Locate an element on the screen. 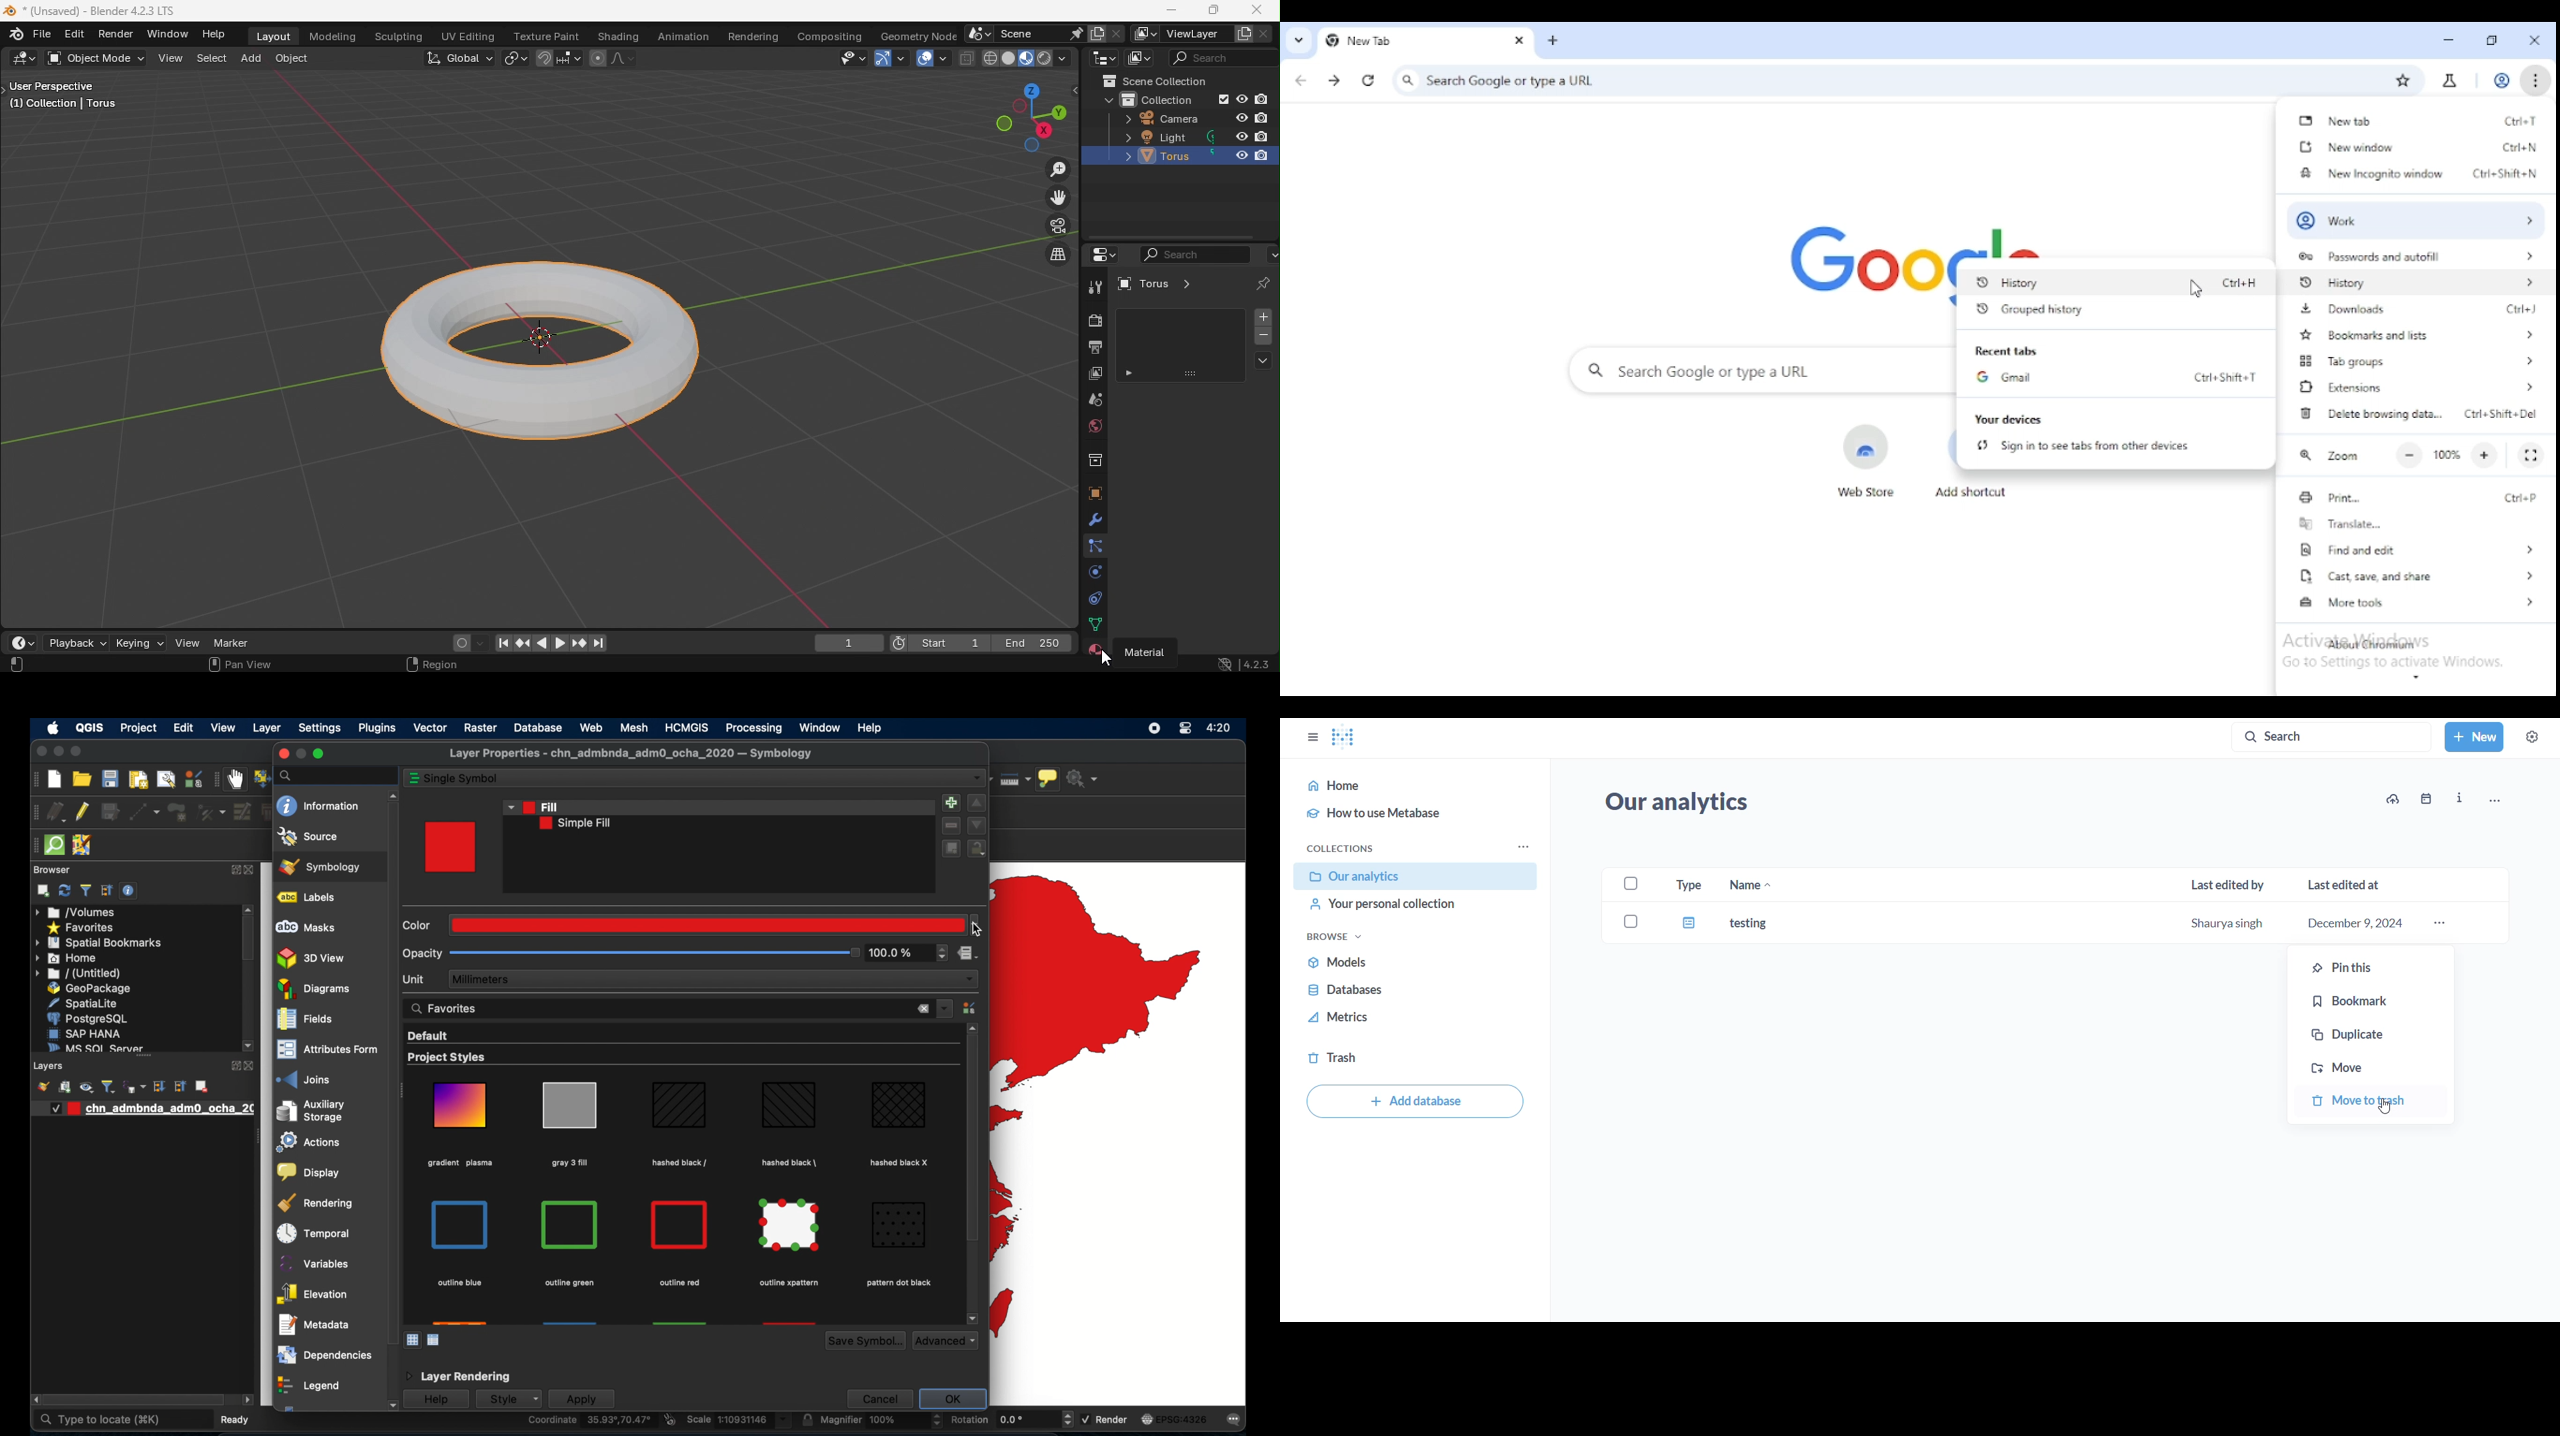 Image resolution: width=2576 pixels, height=1456 pixels. temporal is located at coordinates (310, 1233).